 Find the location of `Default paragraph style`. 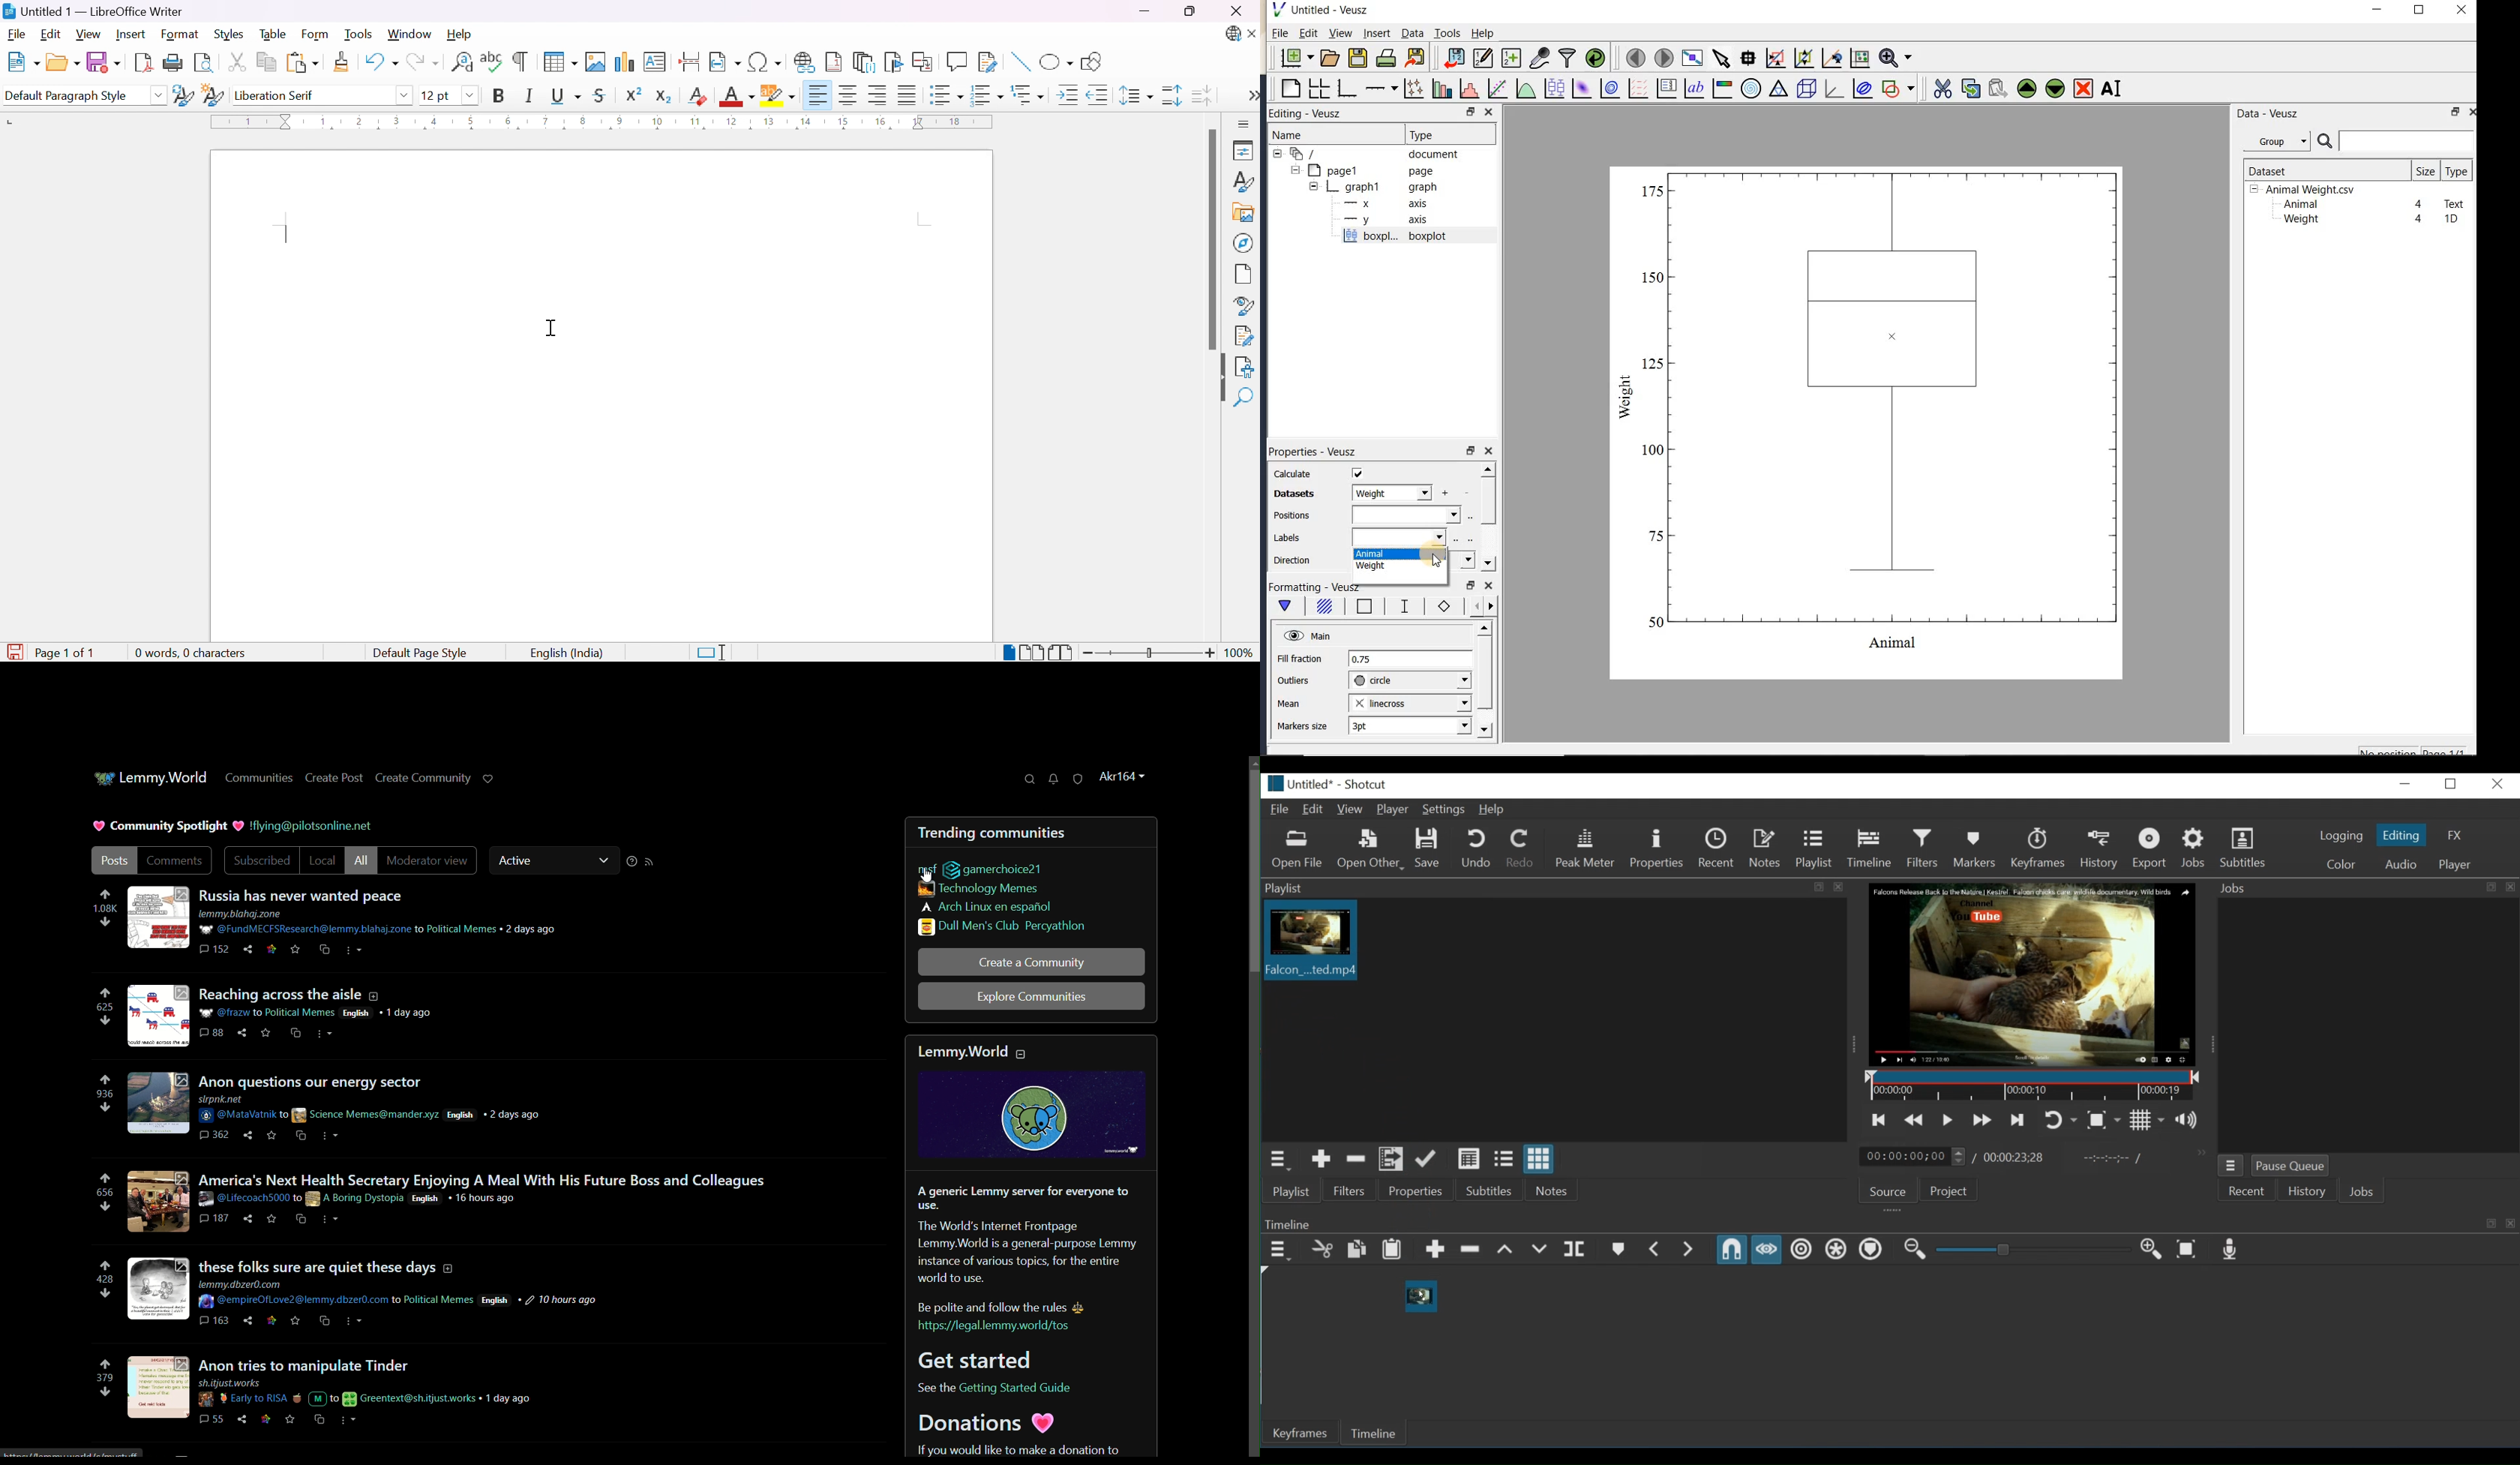

Default paragraph style is located at coordinates (66, 96).